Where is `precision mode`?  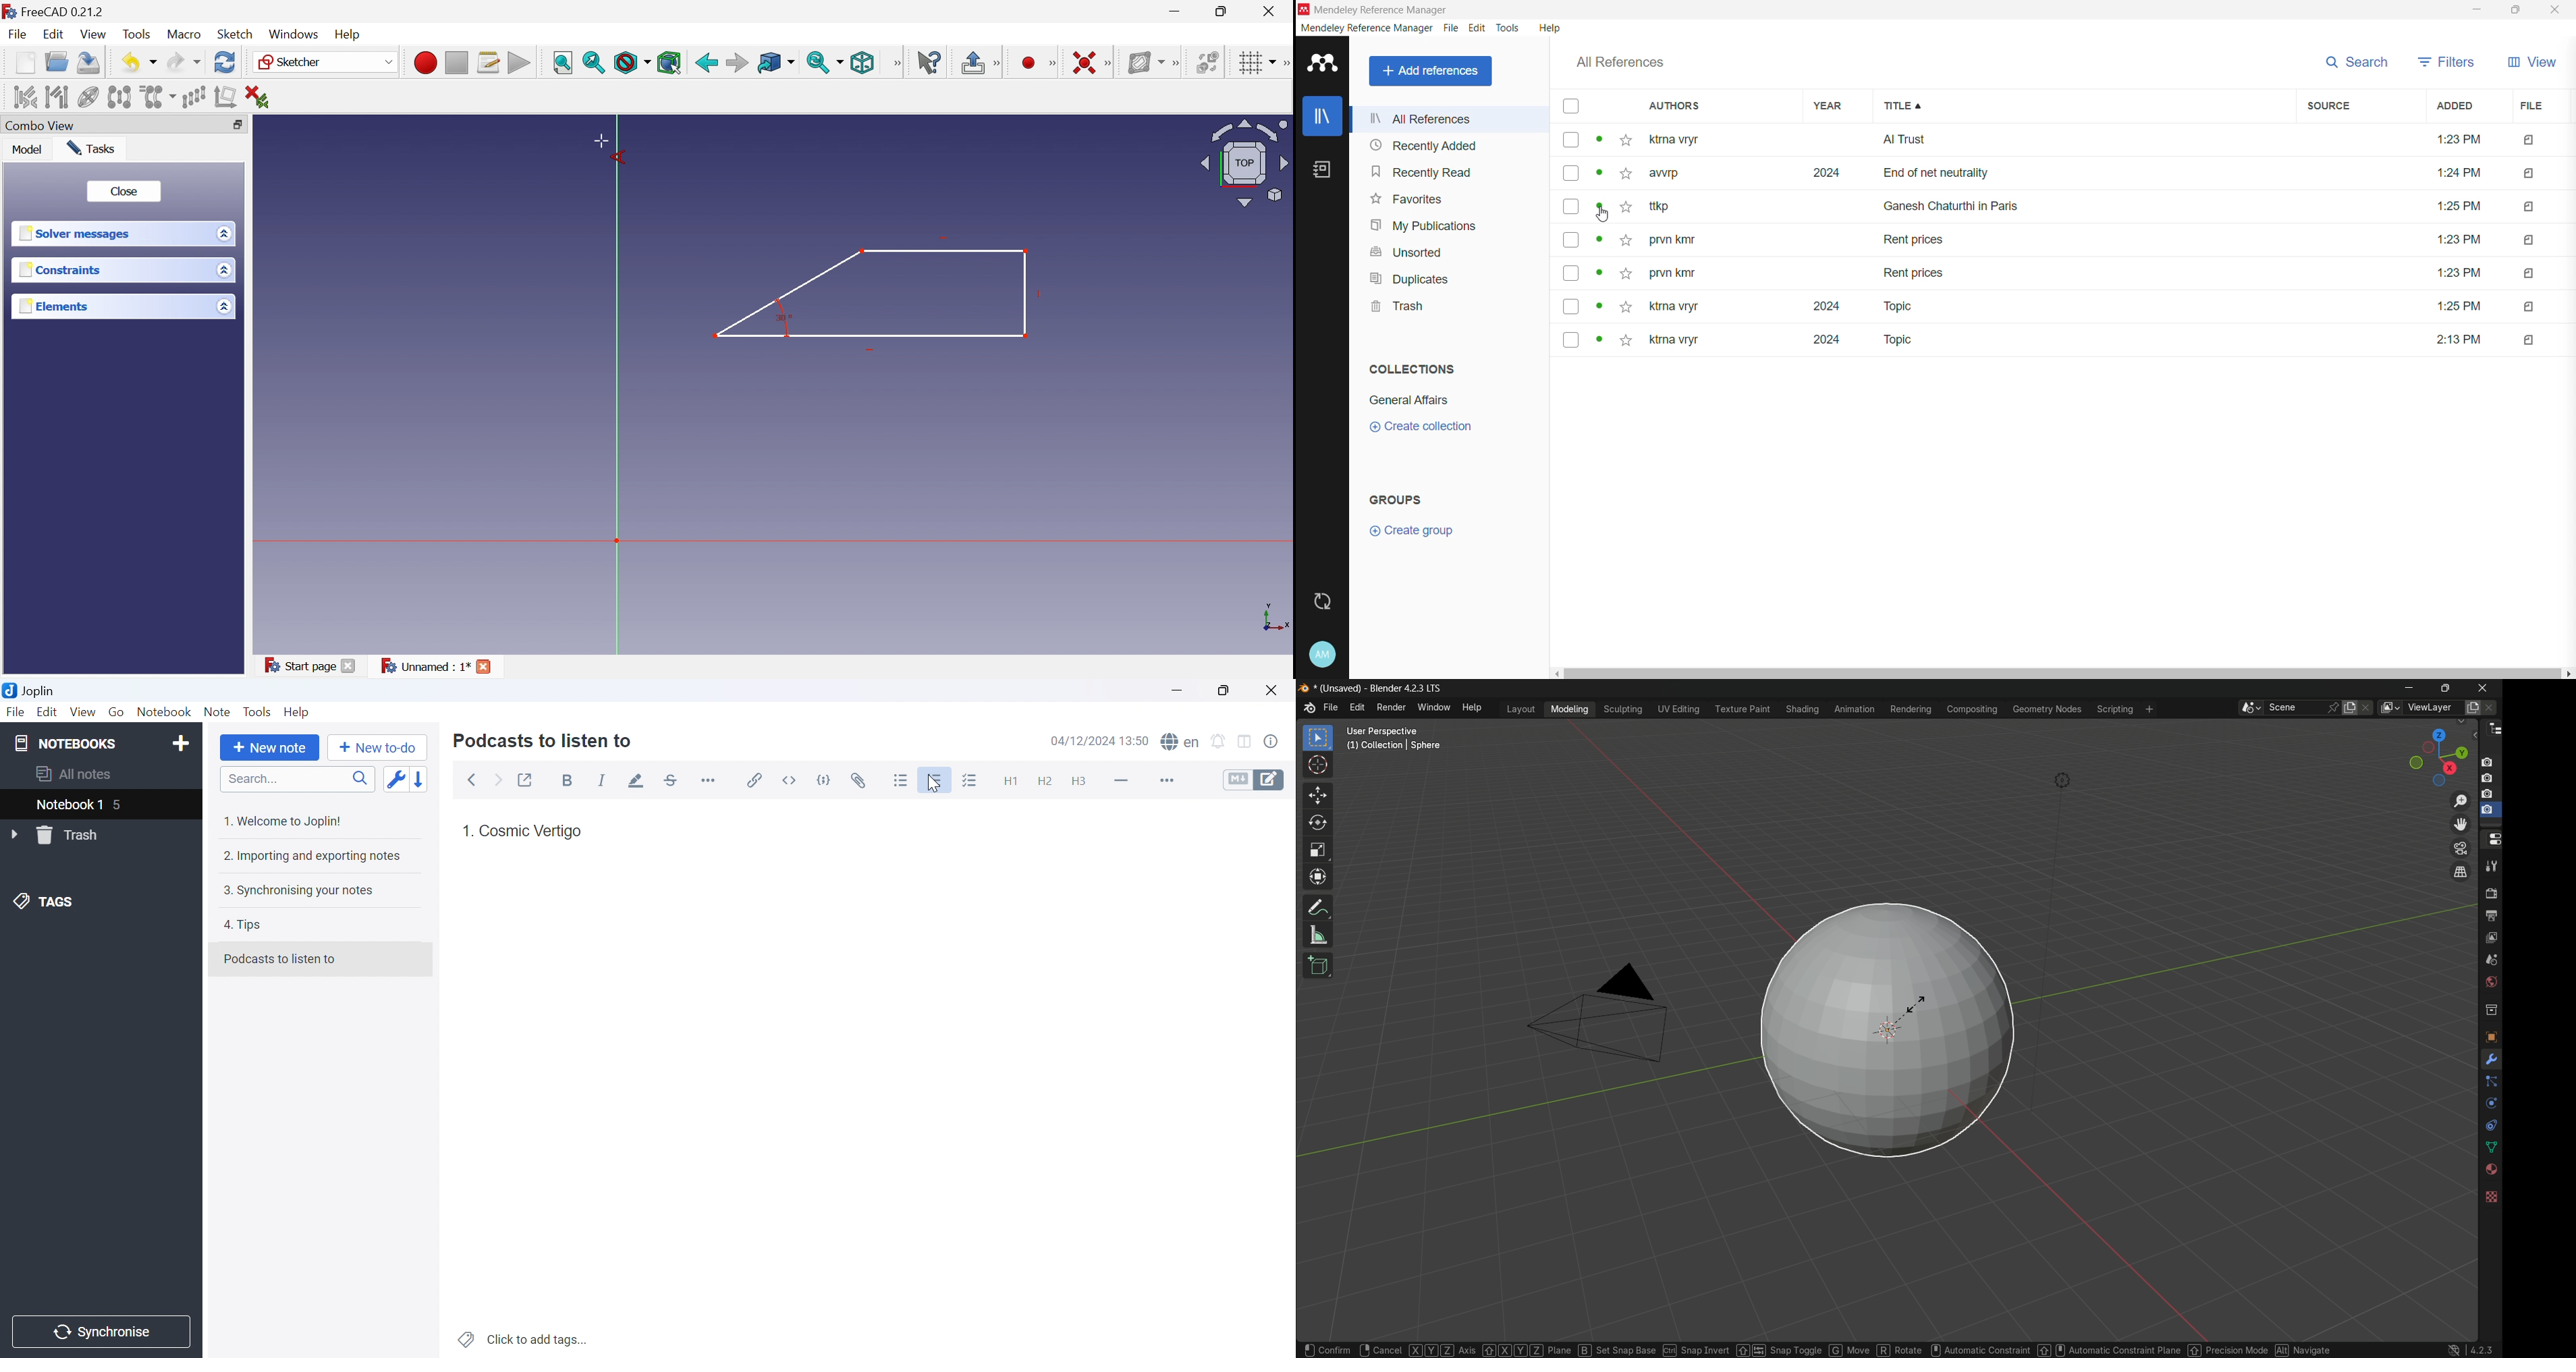 precision mode is located at coordinates (2227, 1350).